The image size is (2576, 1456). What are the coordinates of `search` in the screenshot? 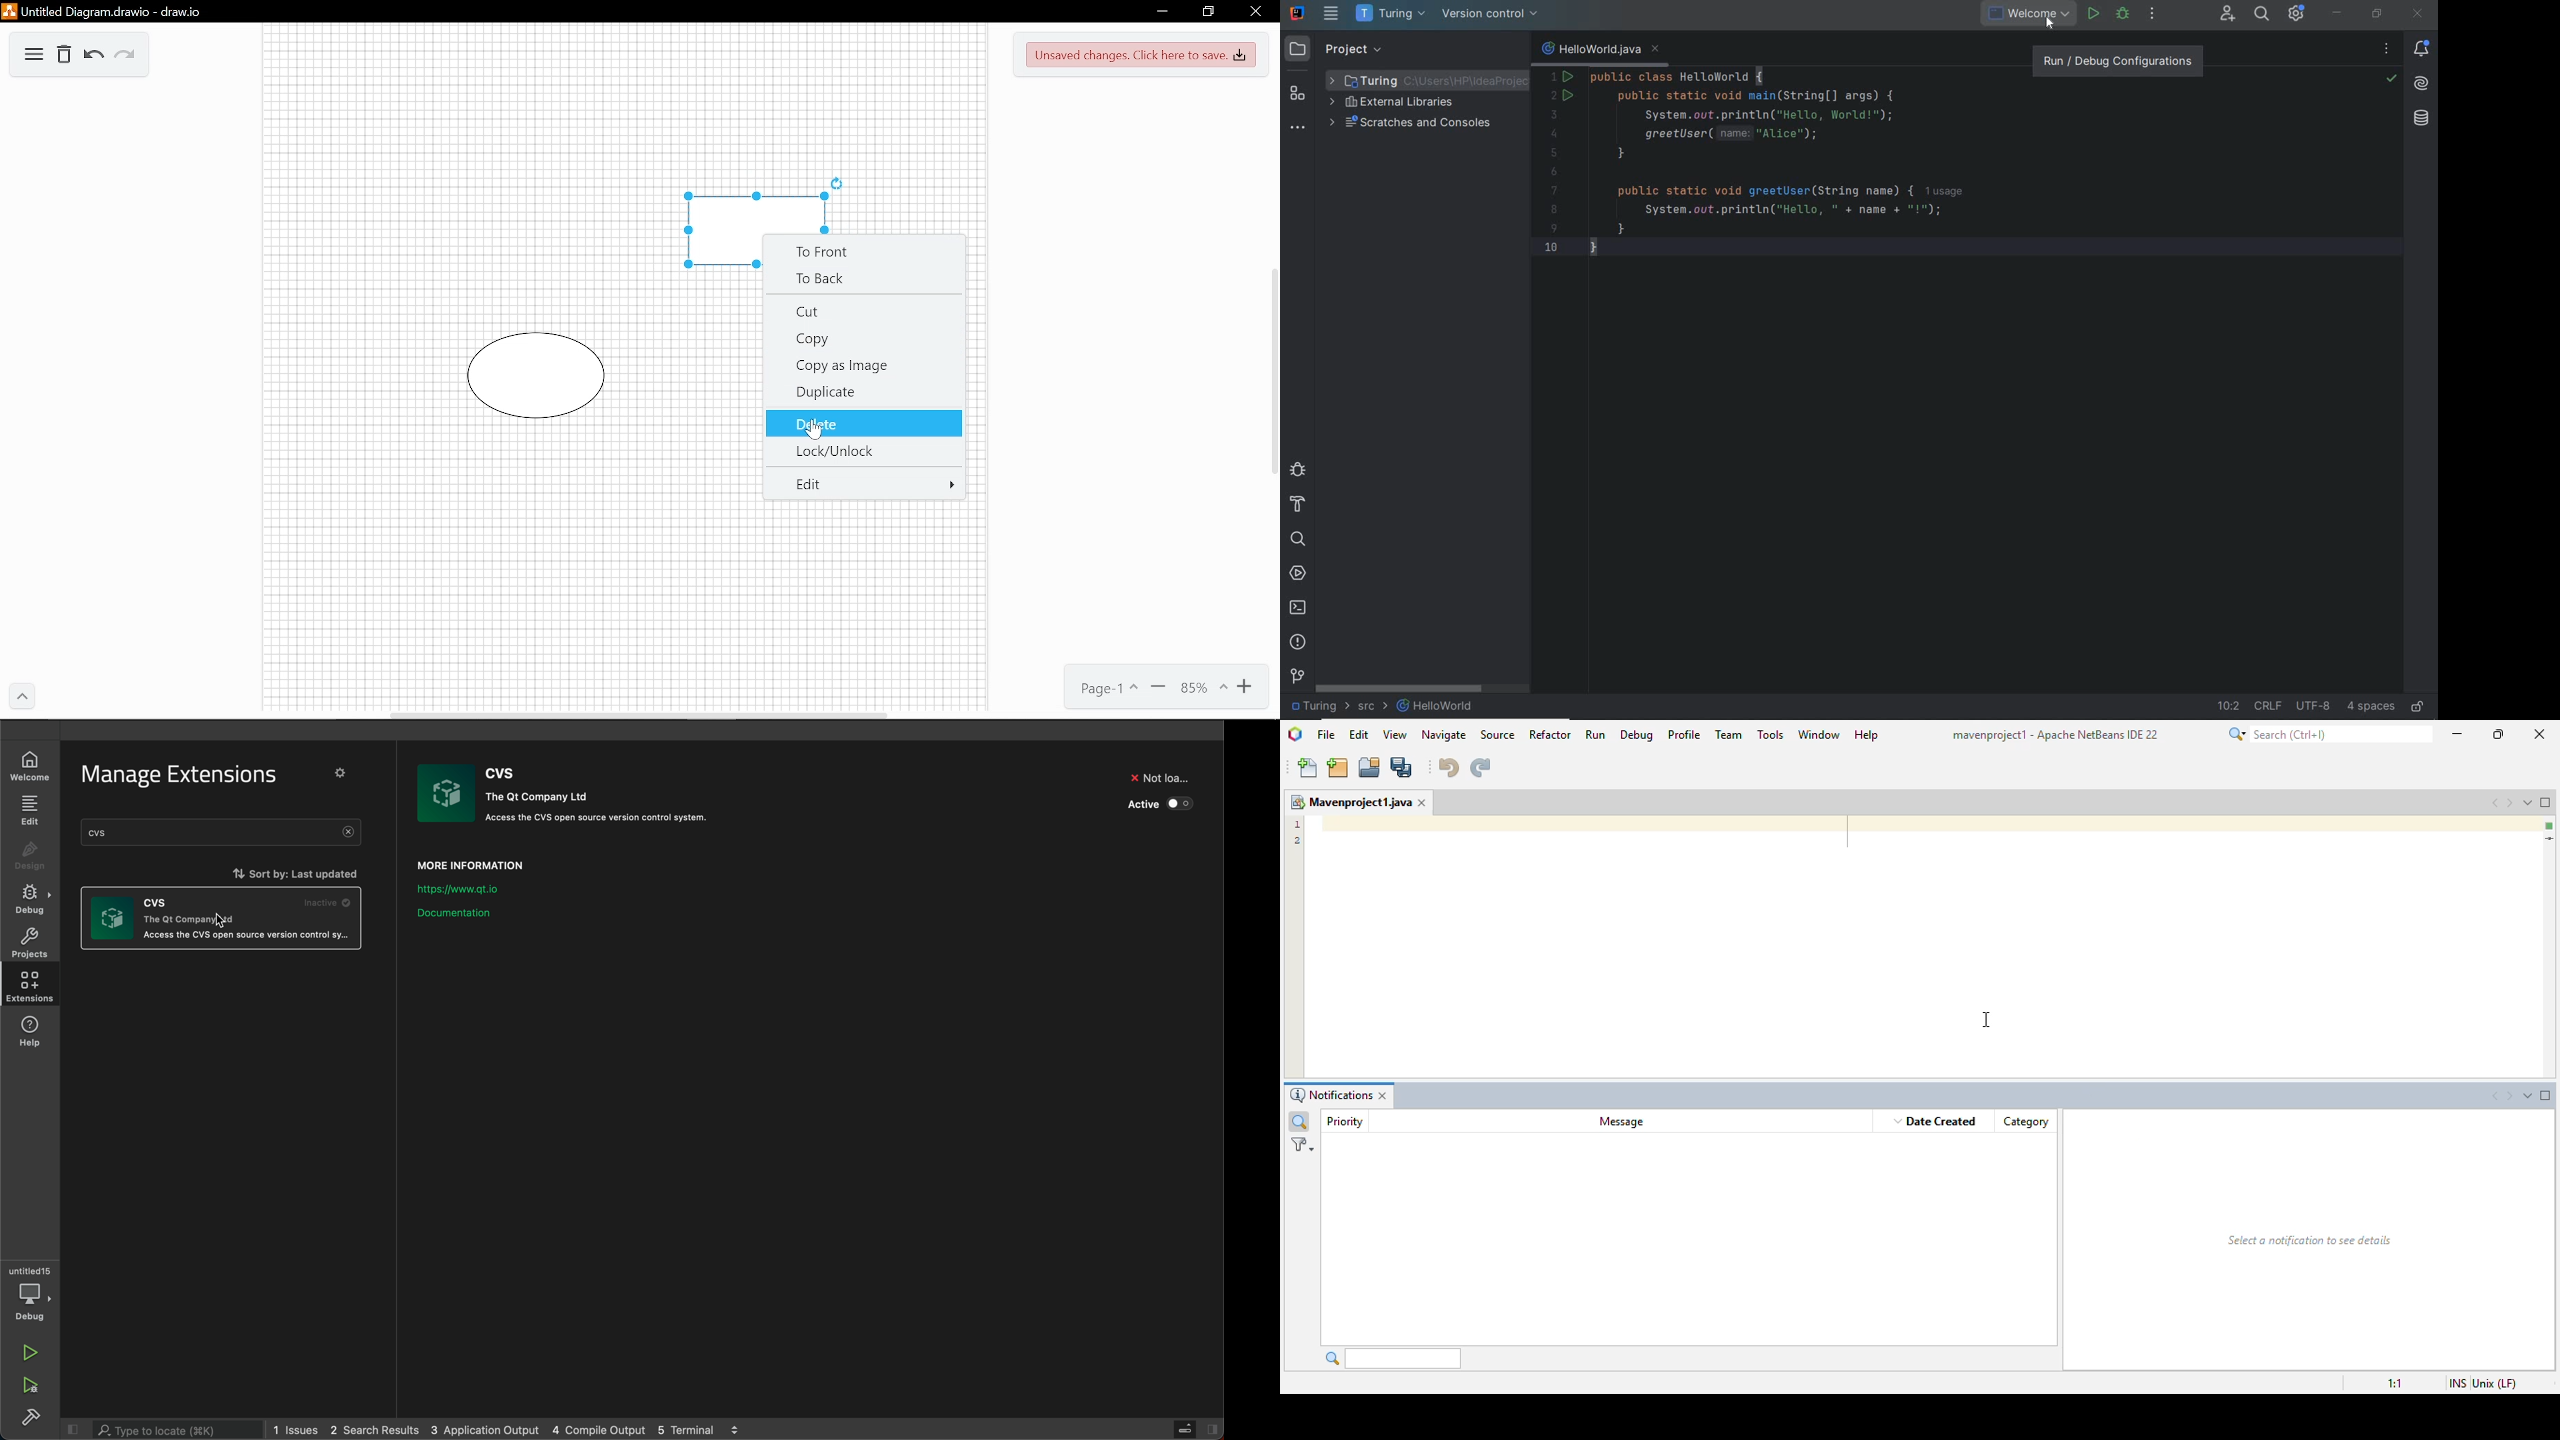 It's located at (169, 1428).